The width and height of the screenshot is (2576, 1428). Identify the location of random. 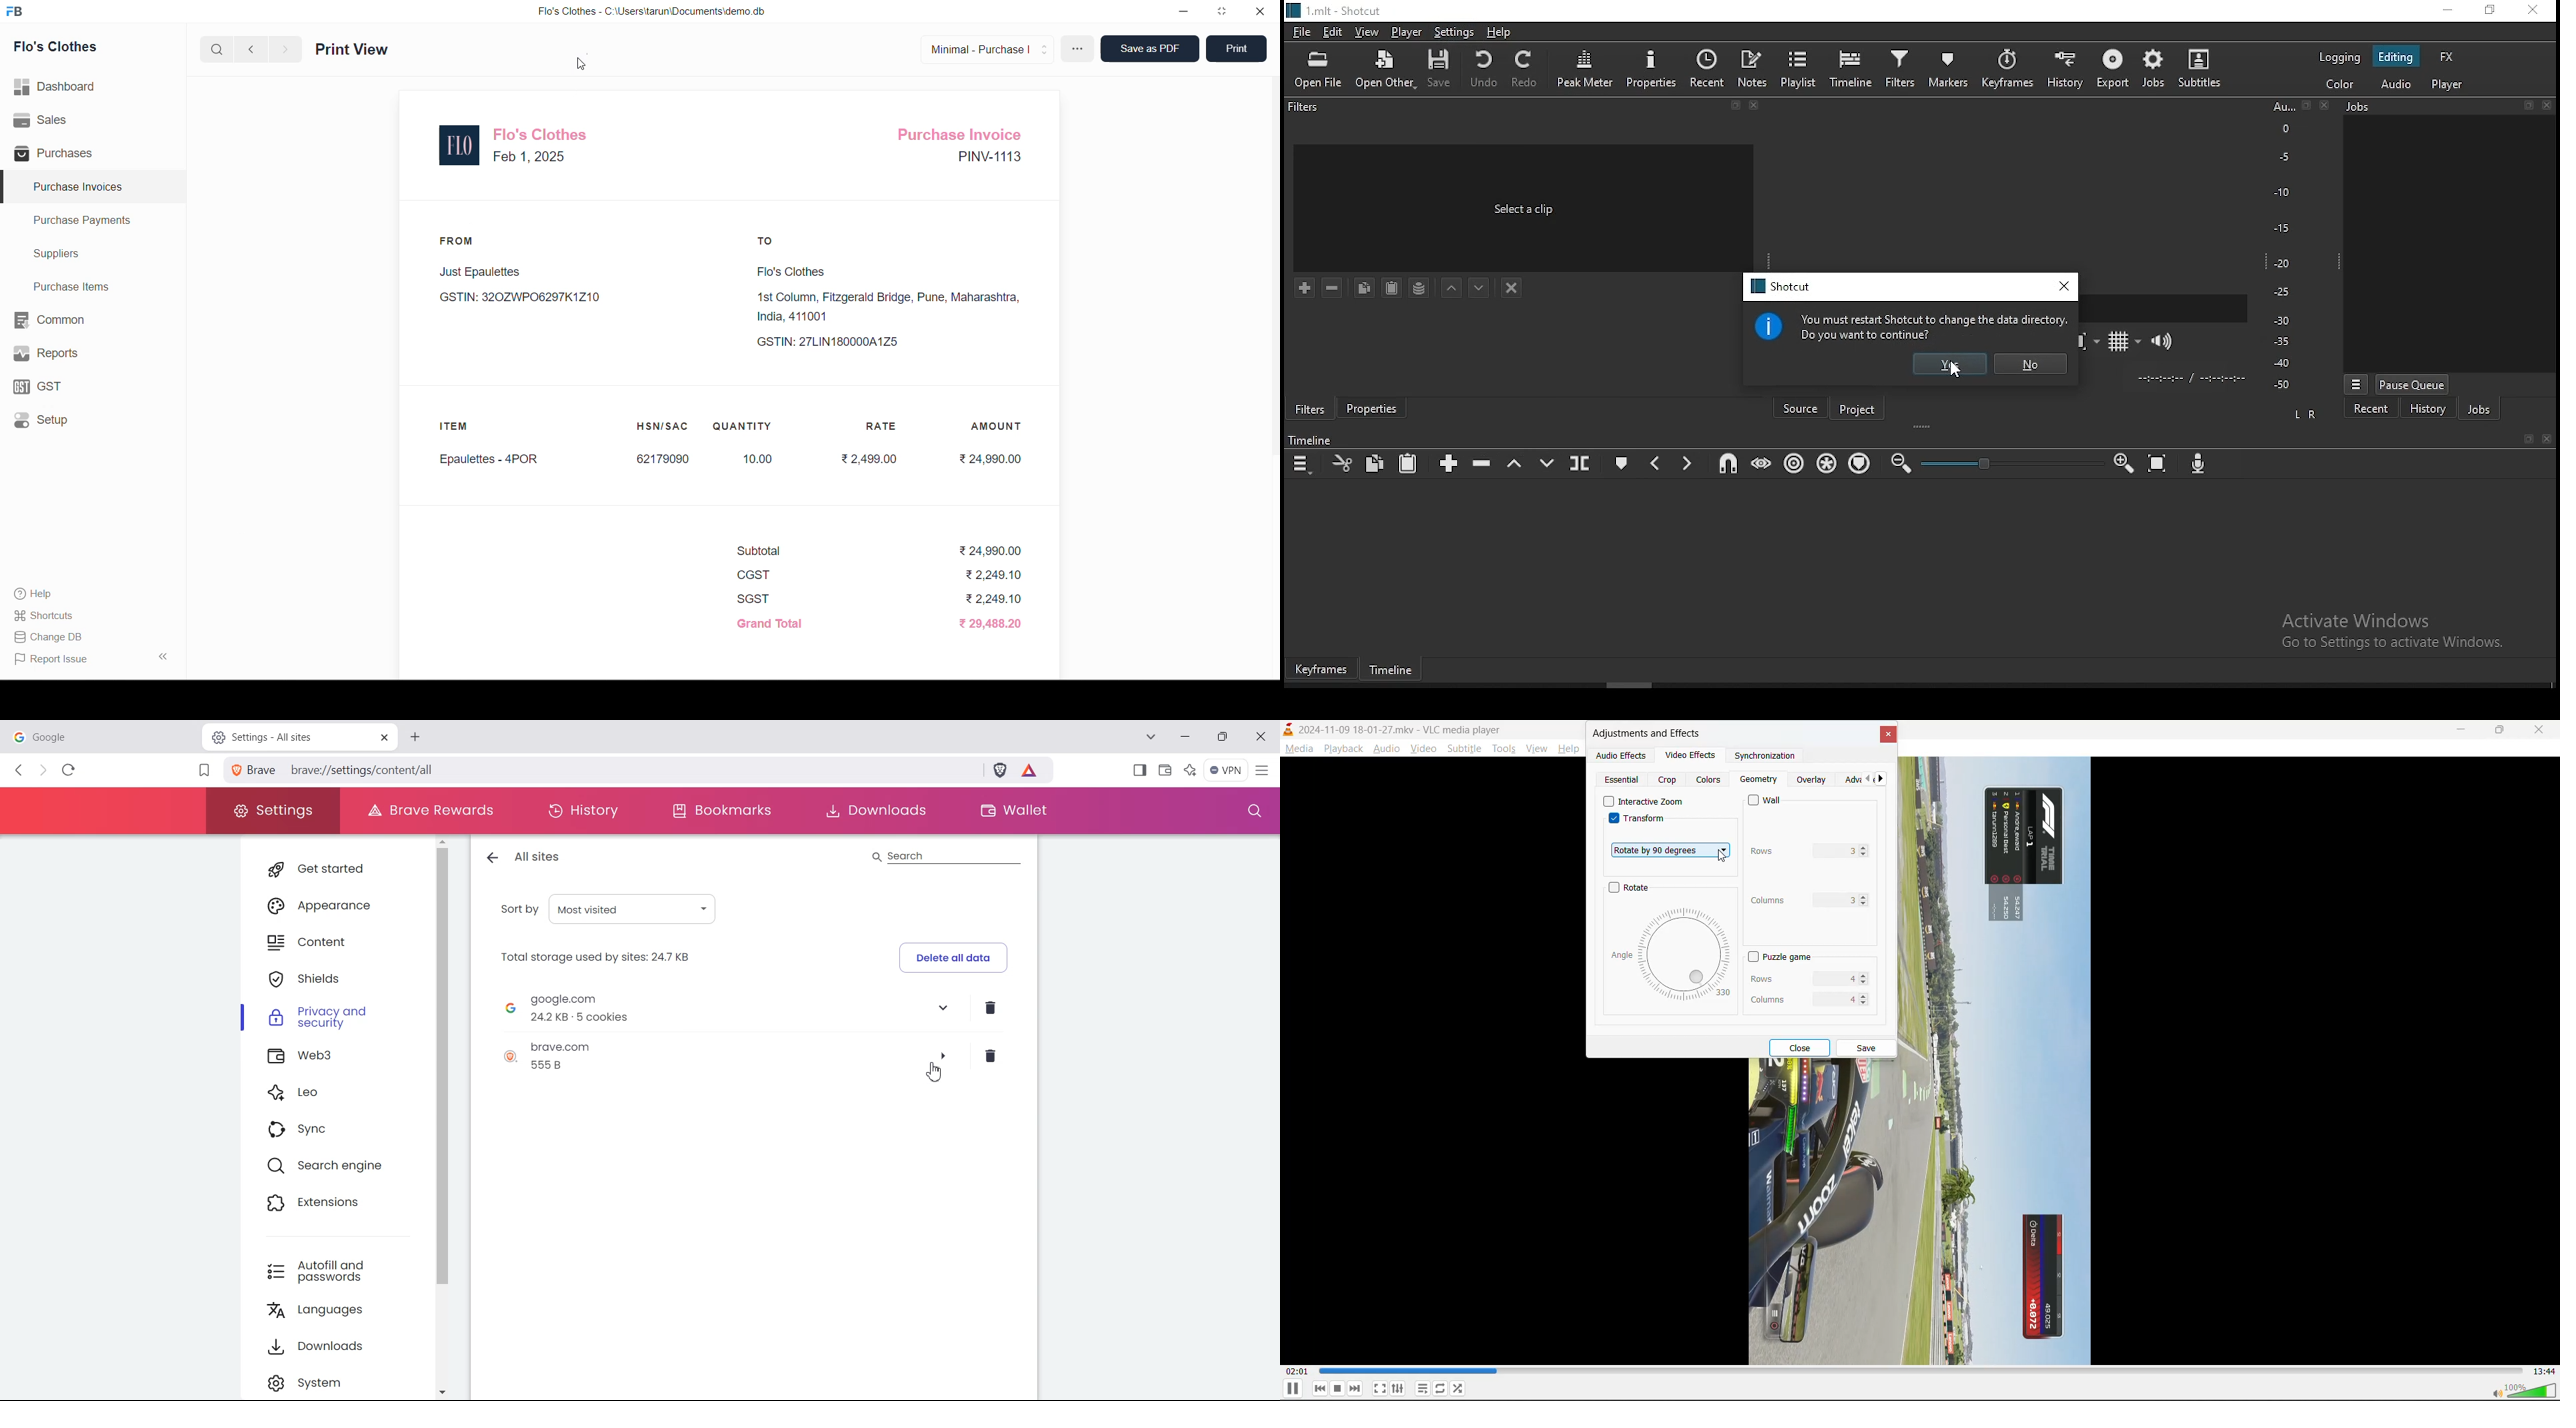
(1459, 1388).